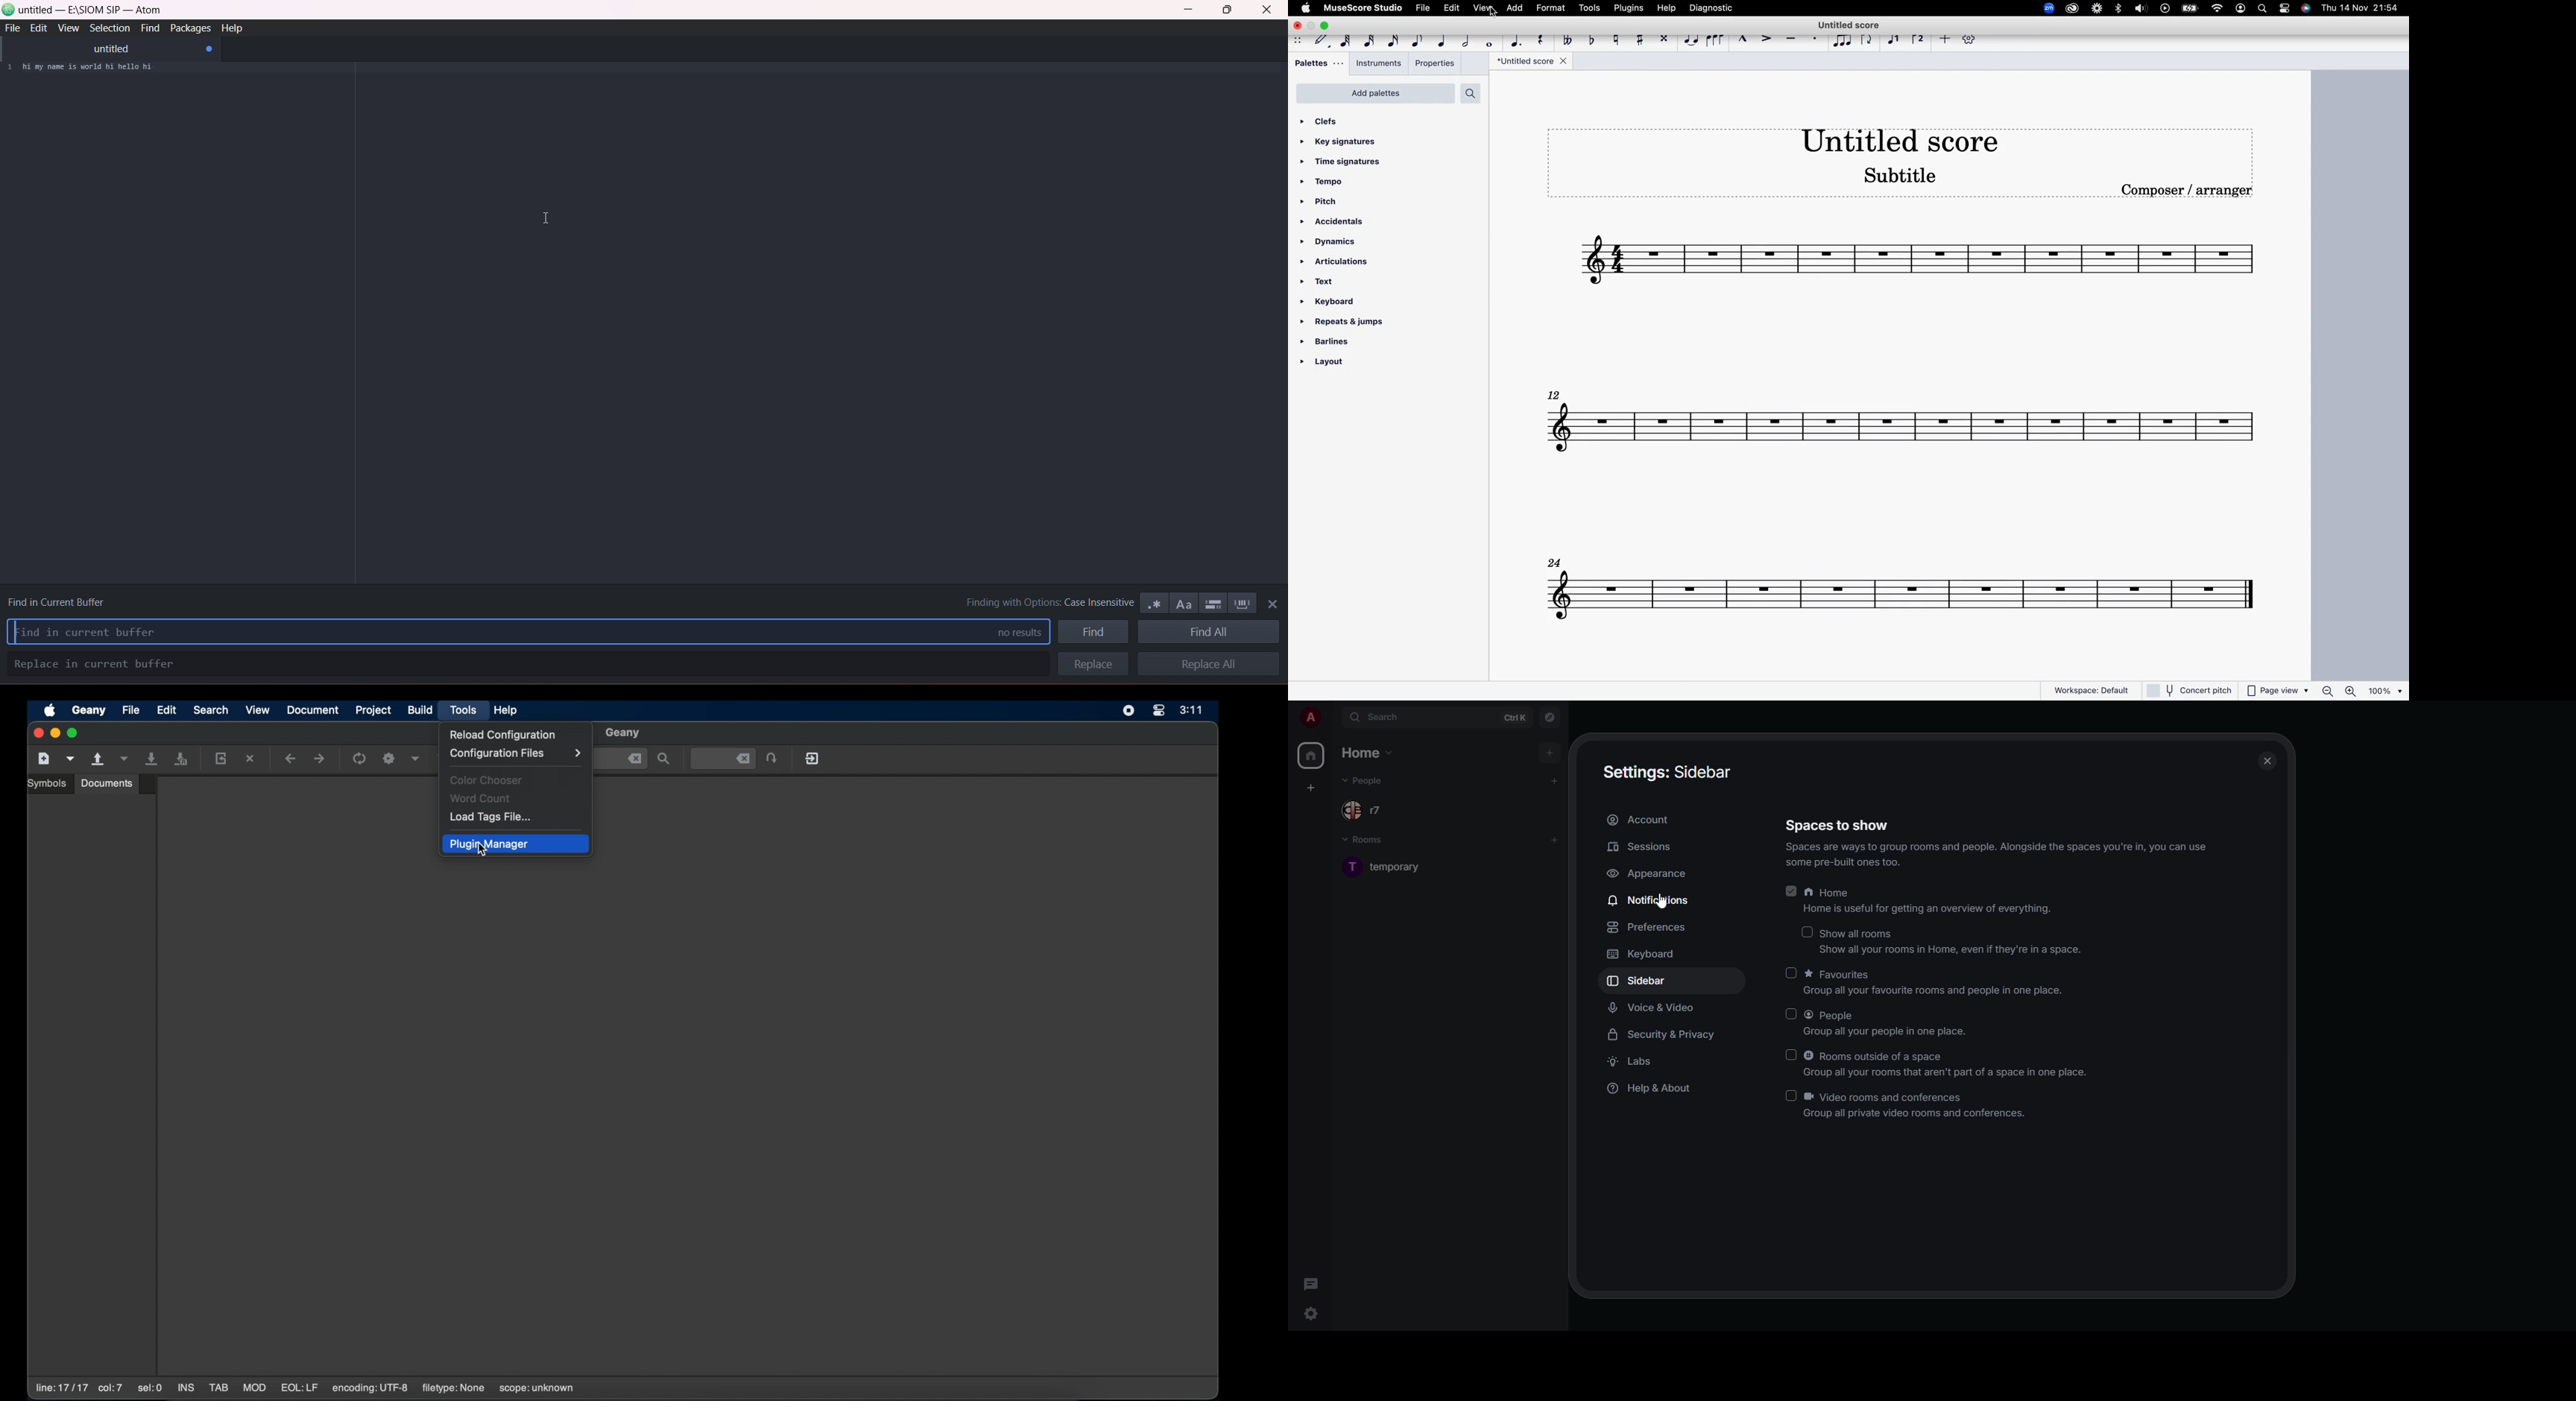 This screenshot has height=1428, width=2576. Describe the element at coordinates (1484, 10) in the screenshot. I see `view` at that location.